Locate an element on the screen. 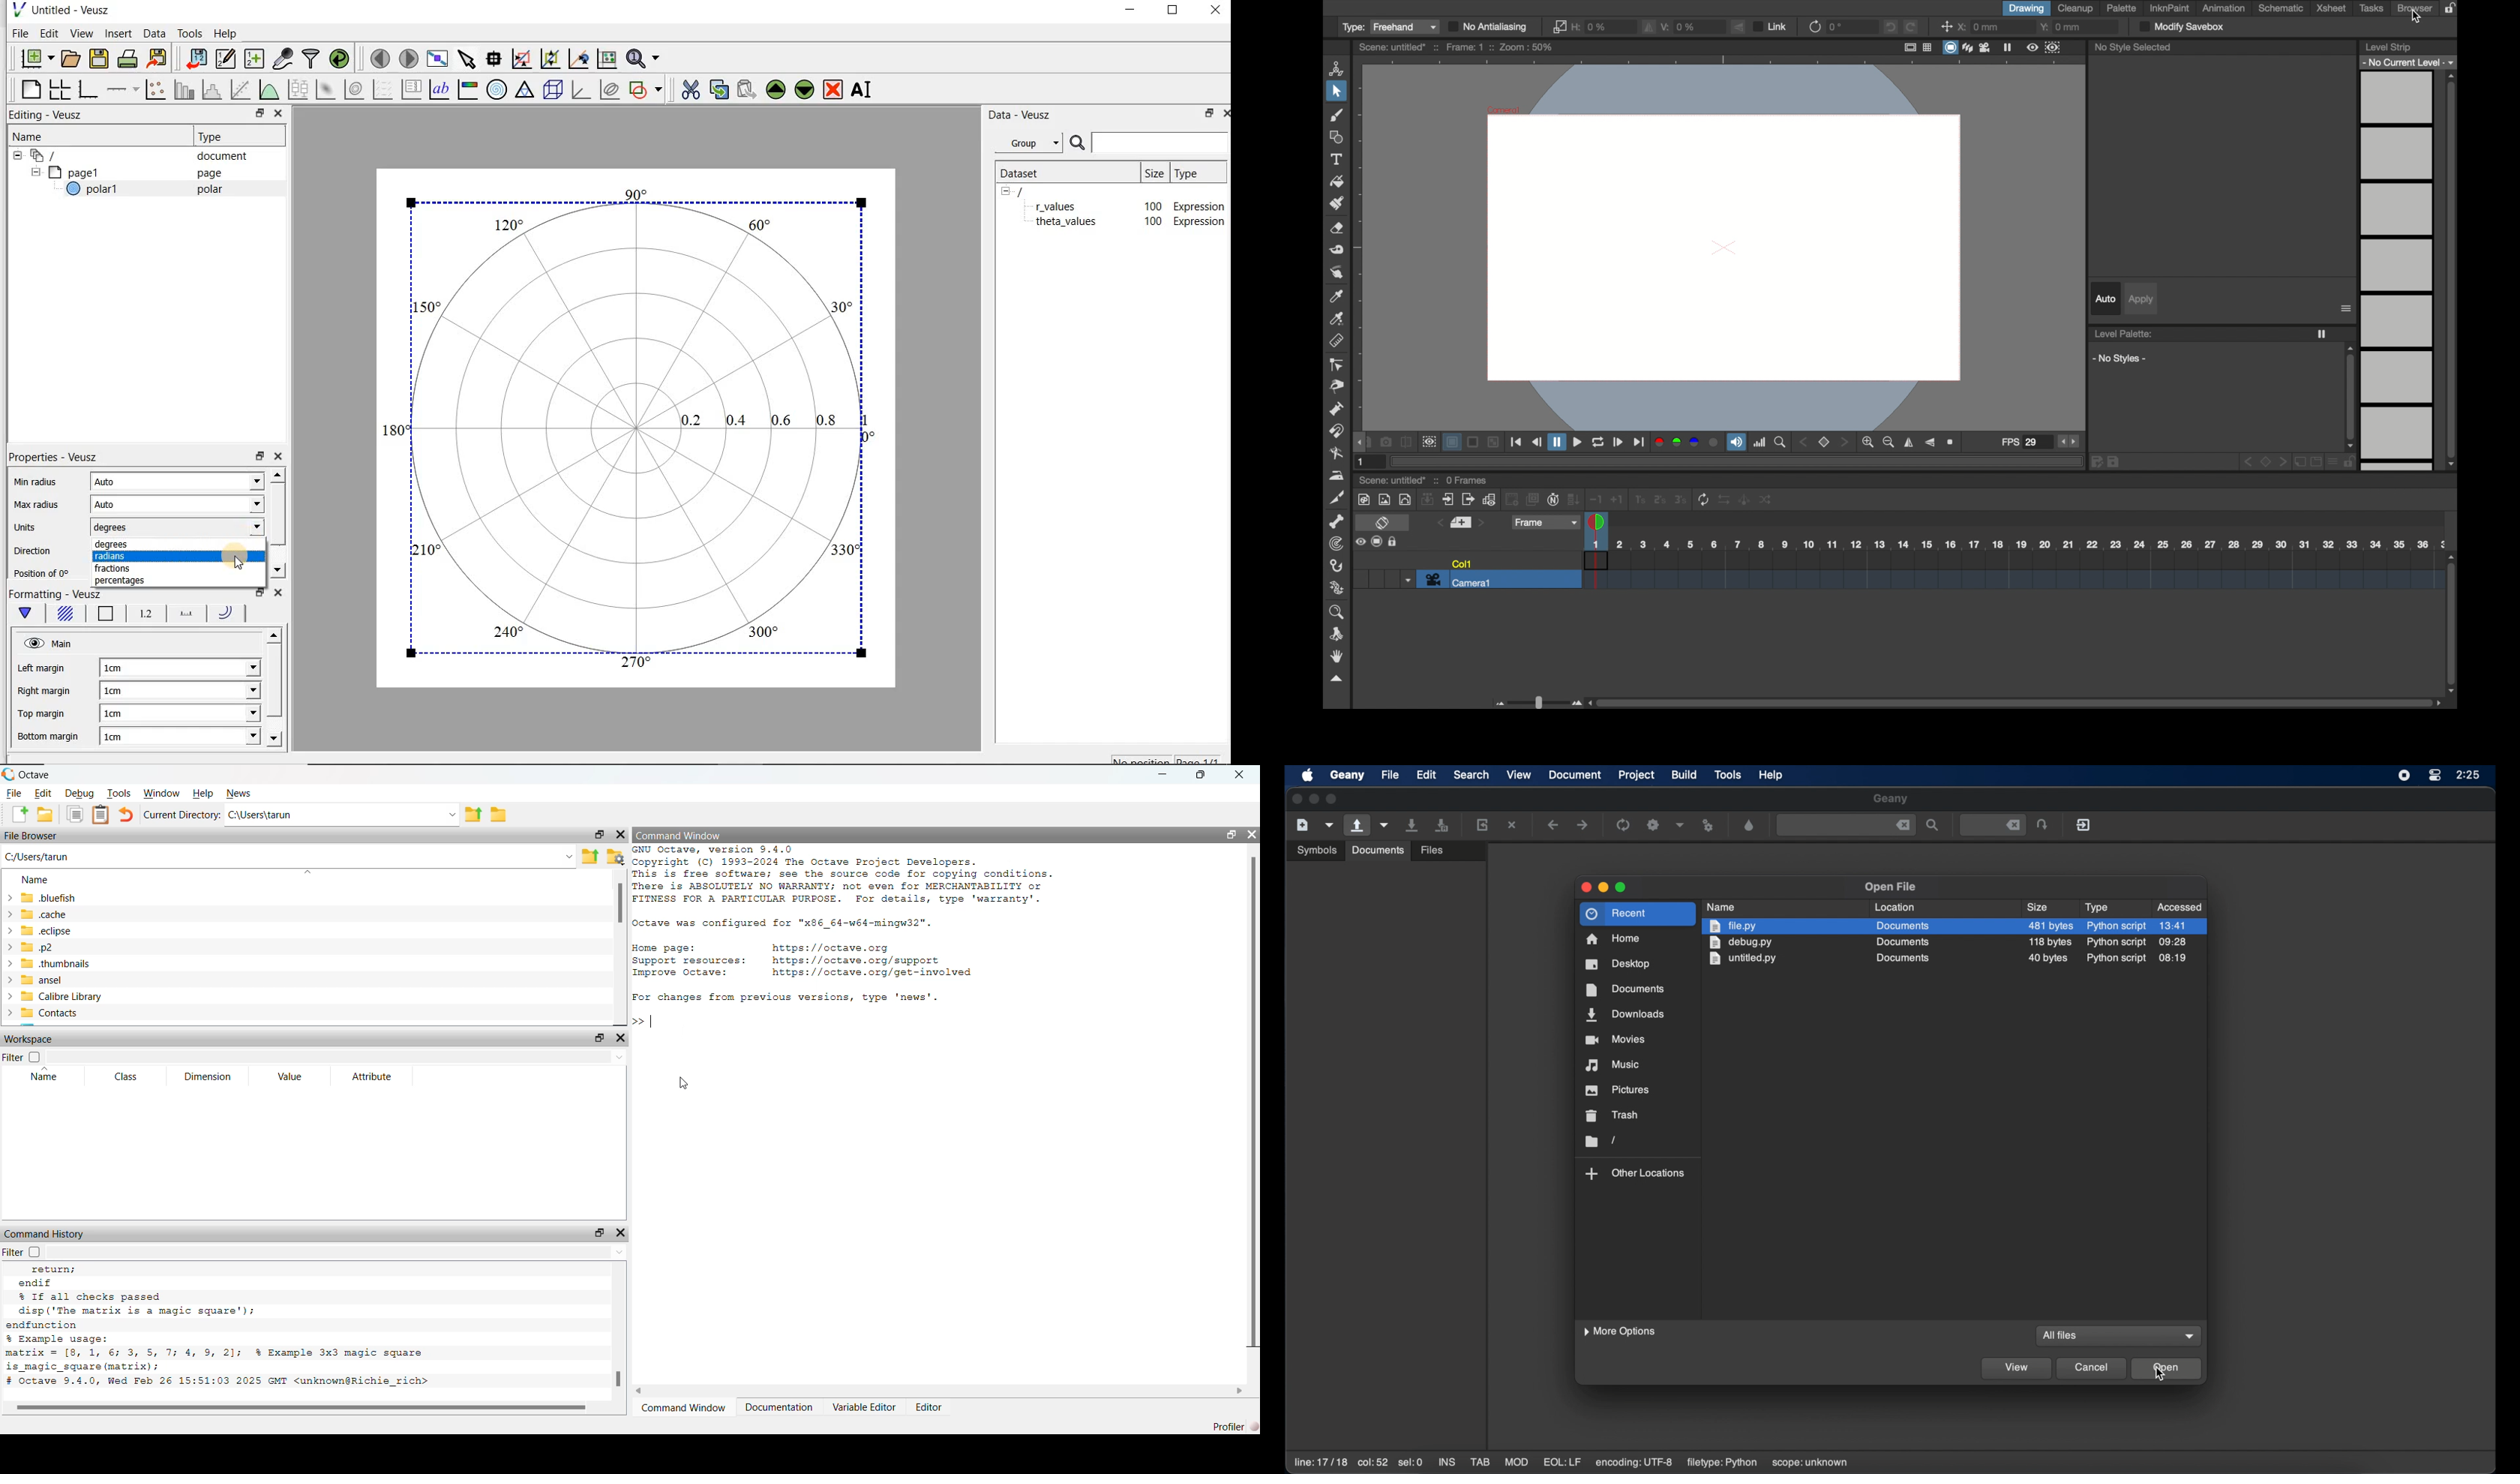  magnet tool is located at coordinates (1337, 431).